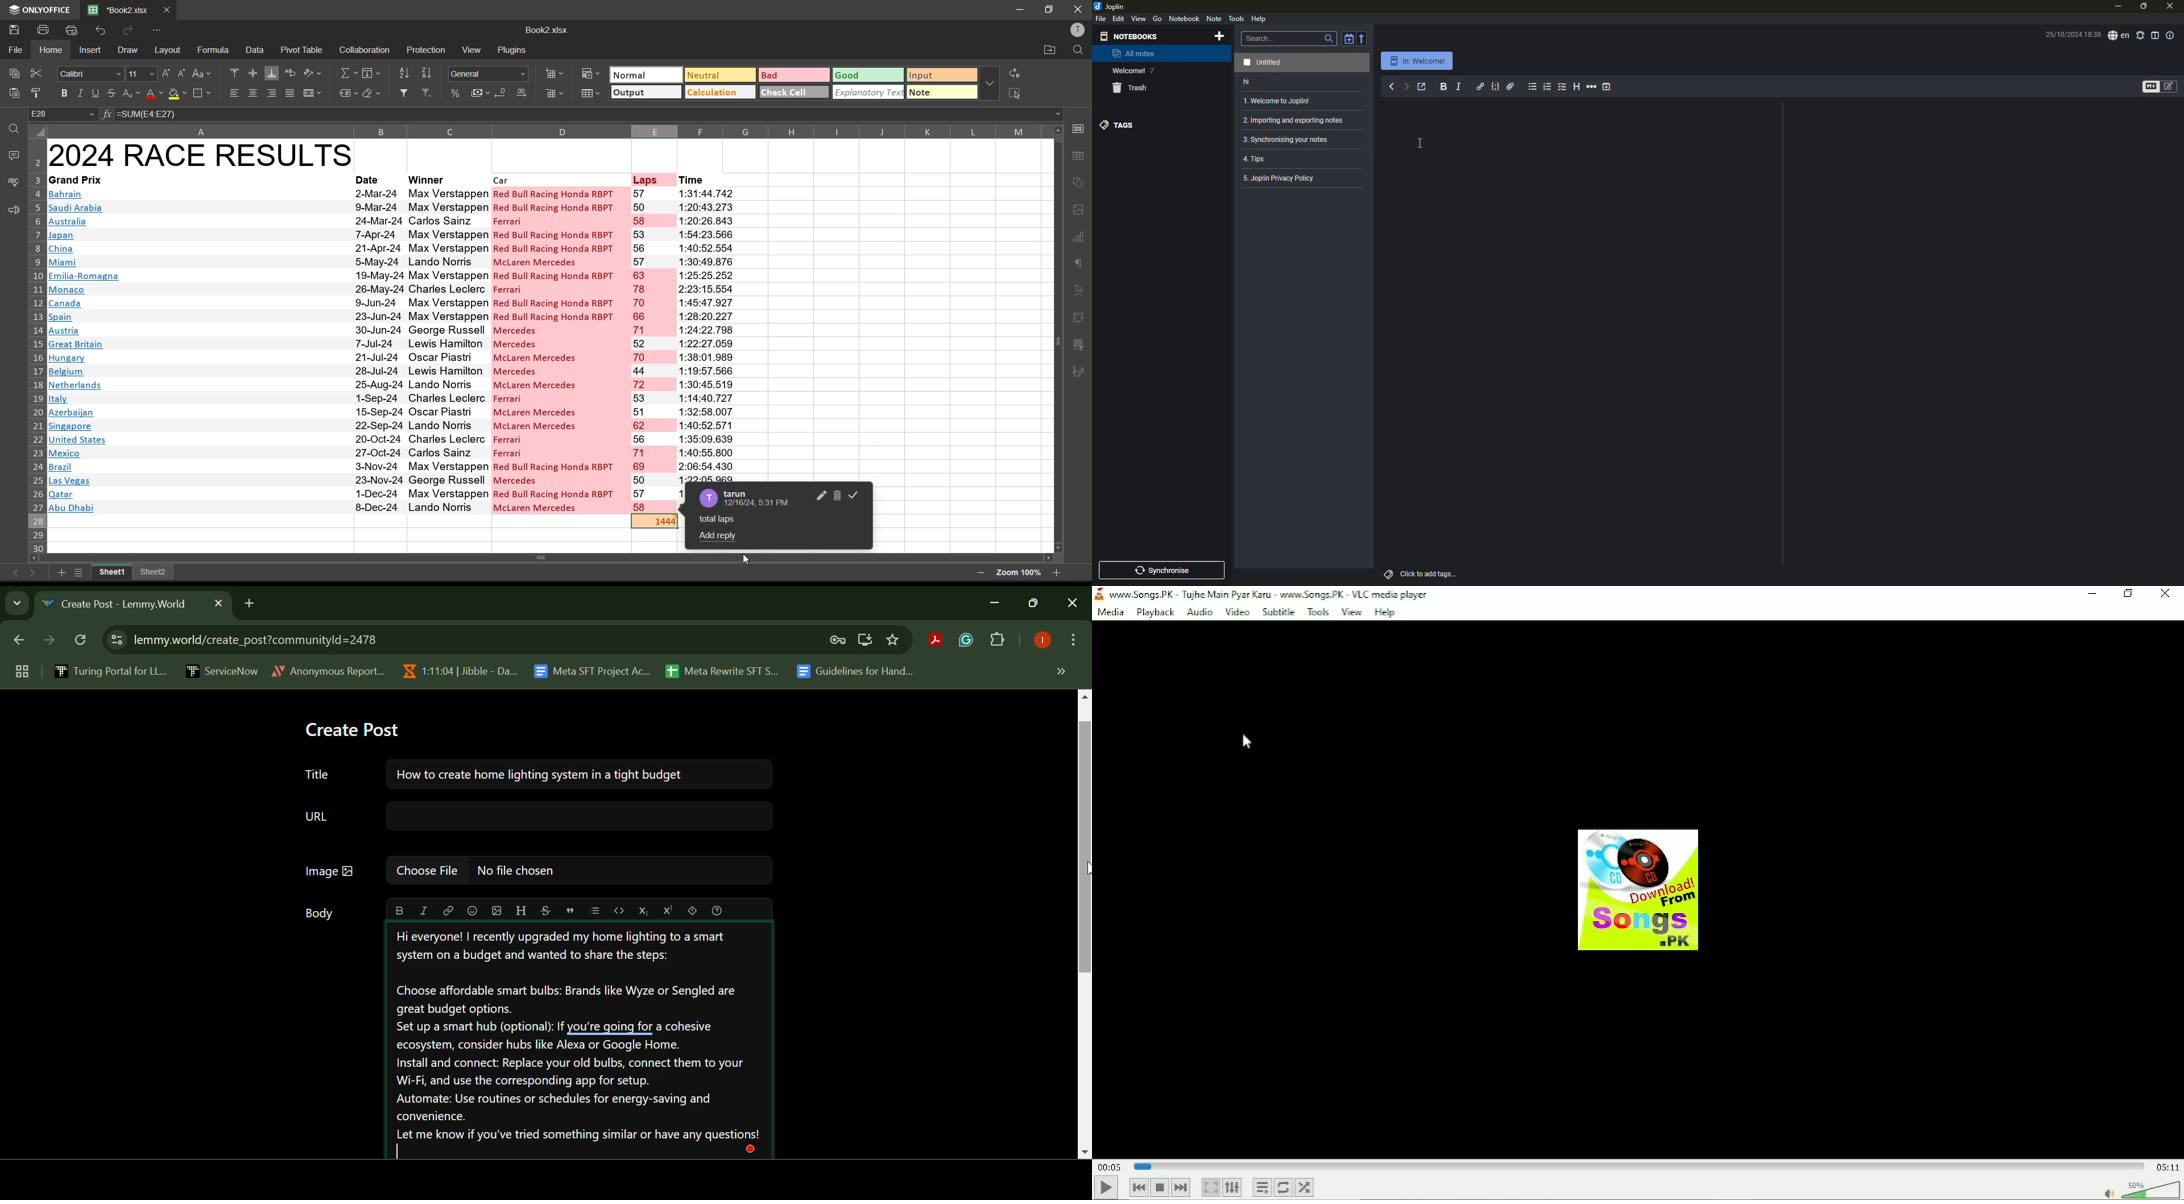 Image resolution: width=2184 pixels, height=1204 pixels. What do you see at coordinates (427, 180) in the screenshot?
I see `winner` at bounding box center [427, 180].